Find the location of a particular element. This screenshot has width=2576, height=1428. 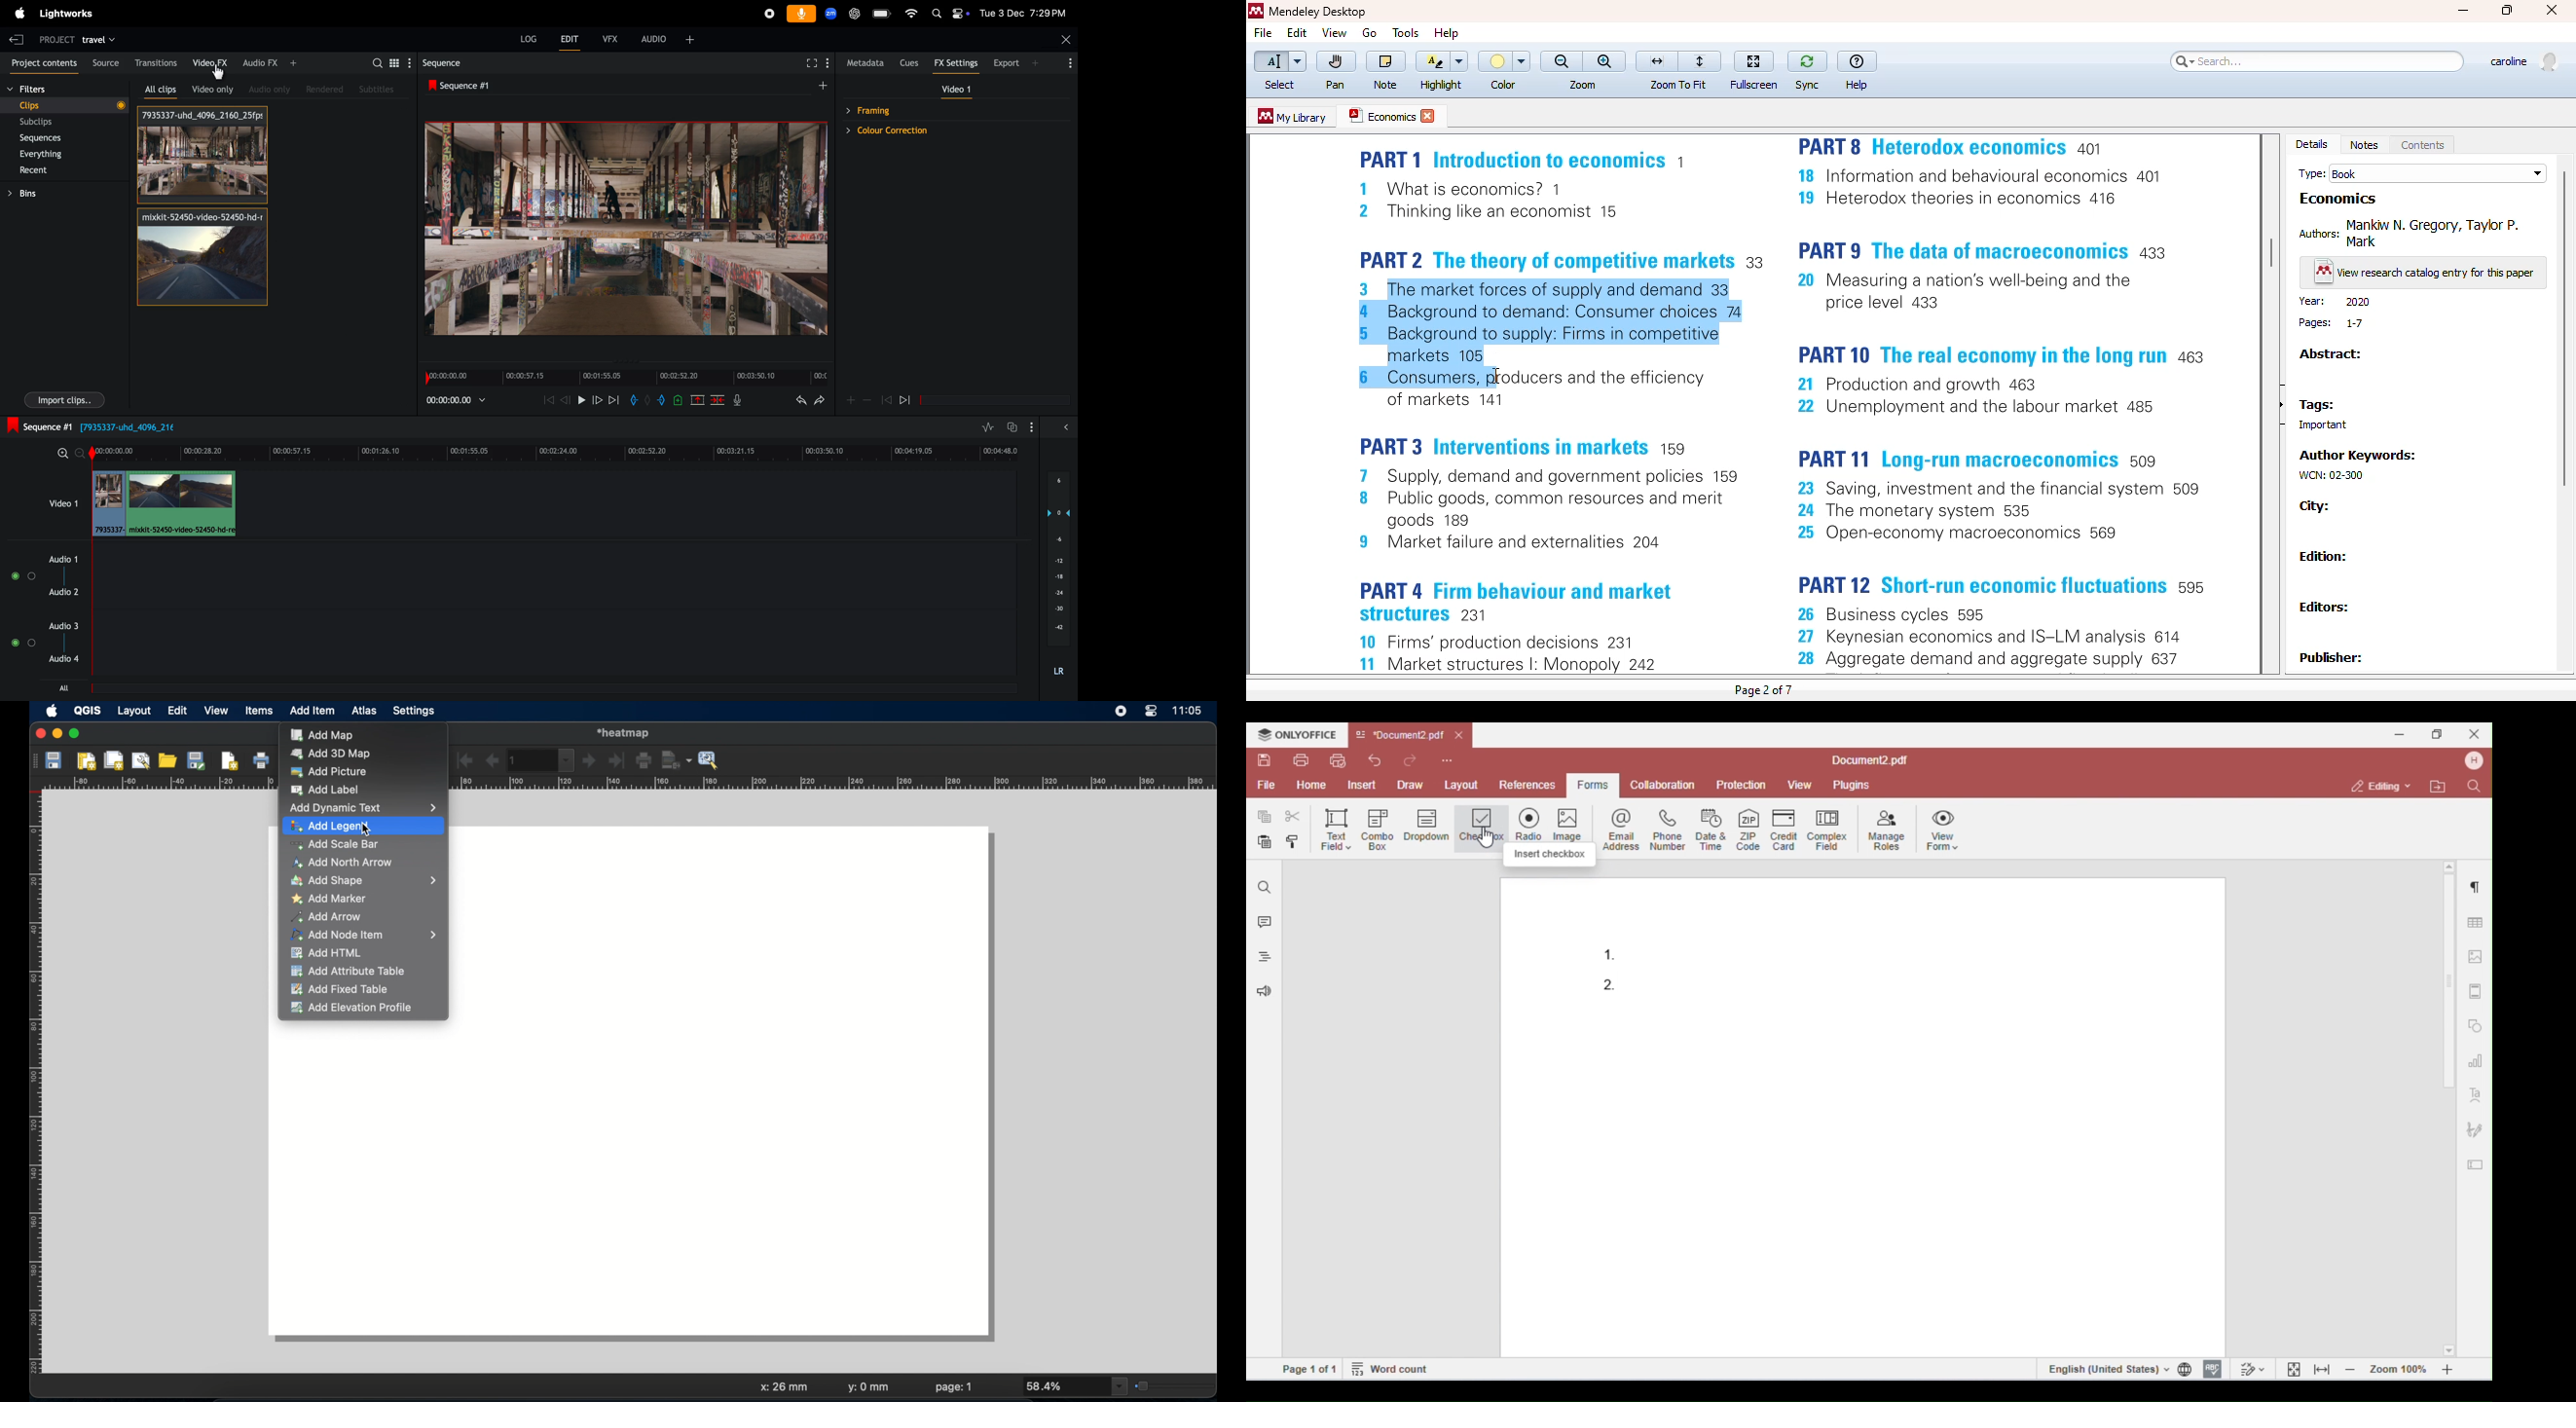

heat map is located at coordinates (626, 732).